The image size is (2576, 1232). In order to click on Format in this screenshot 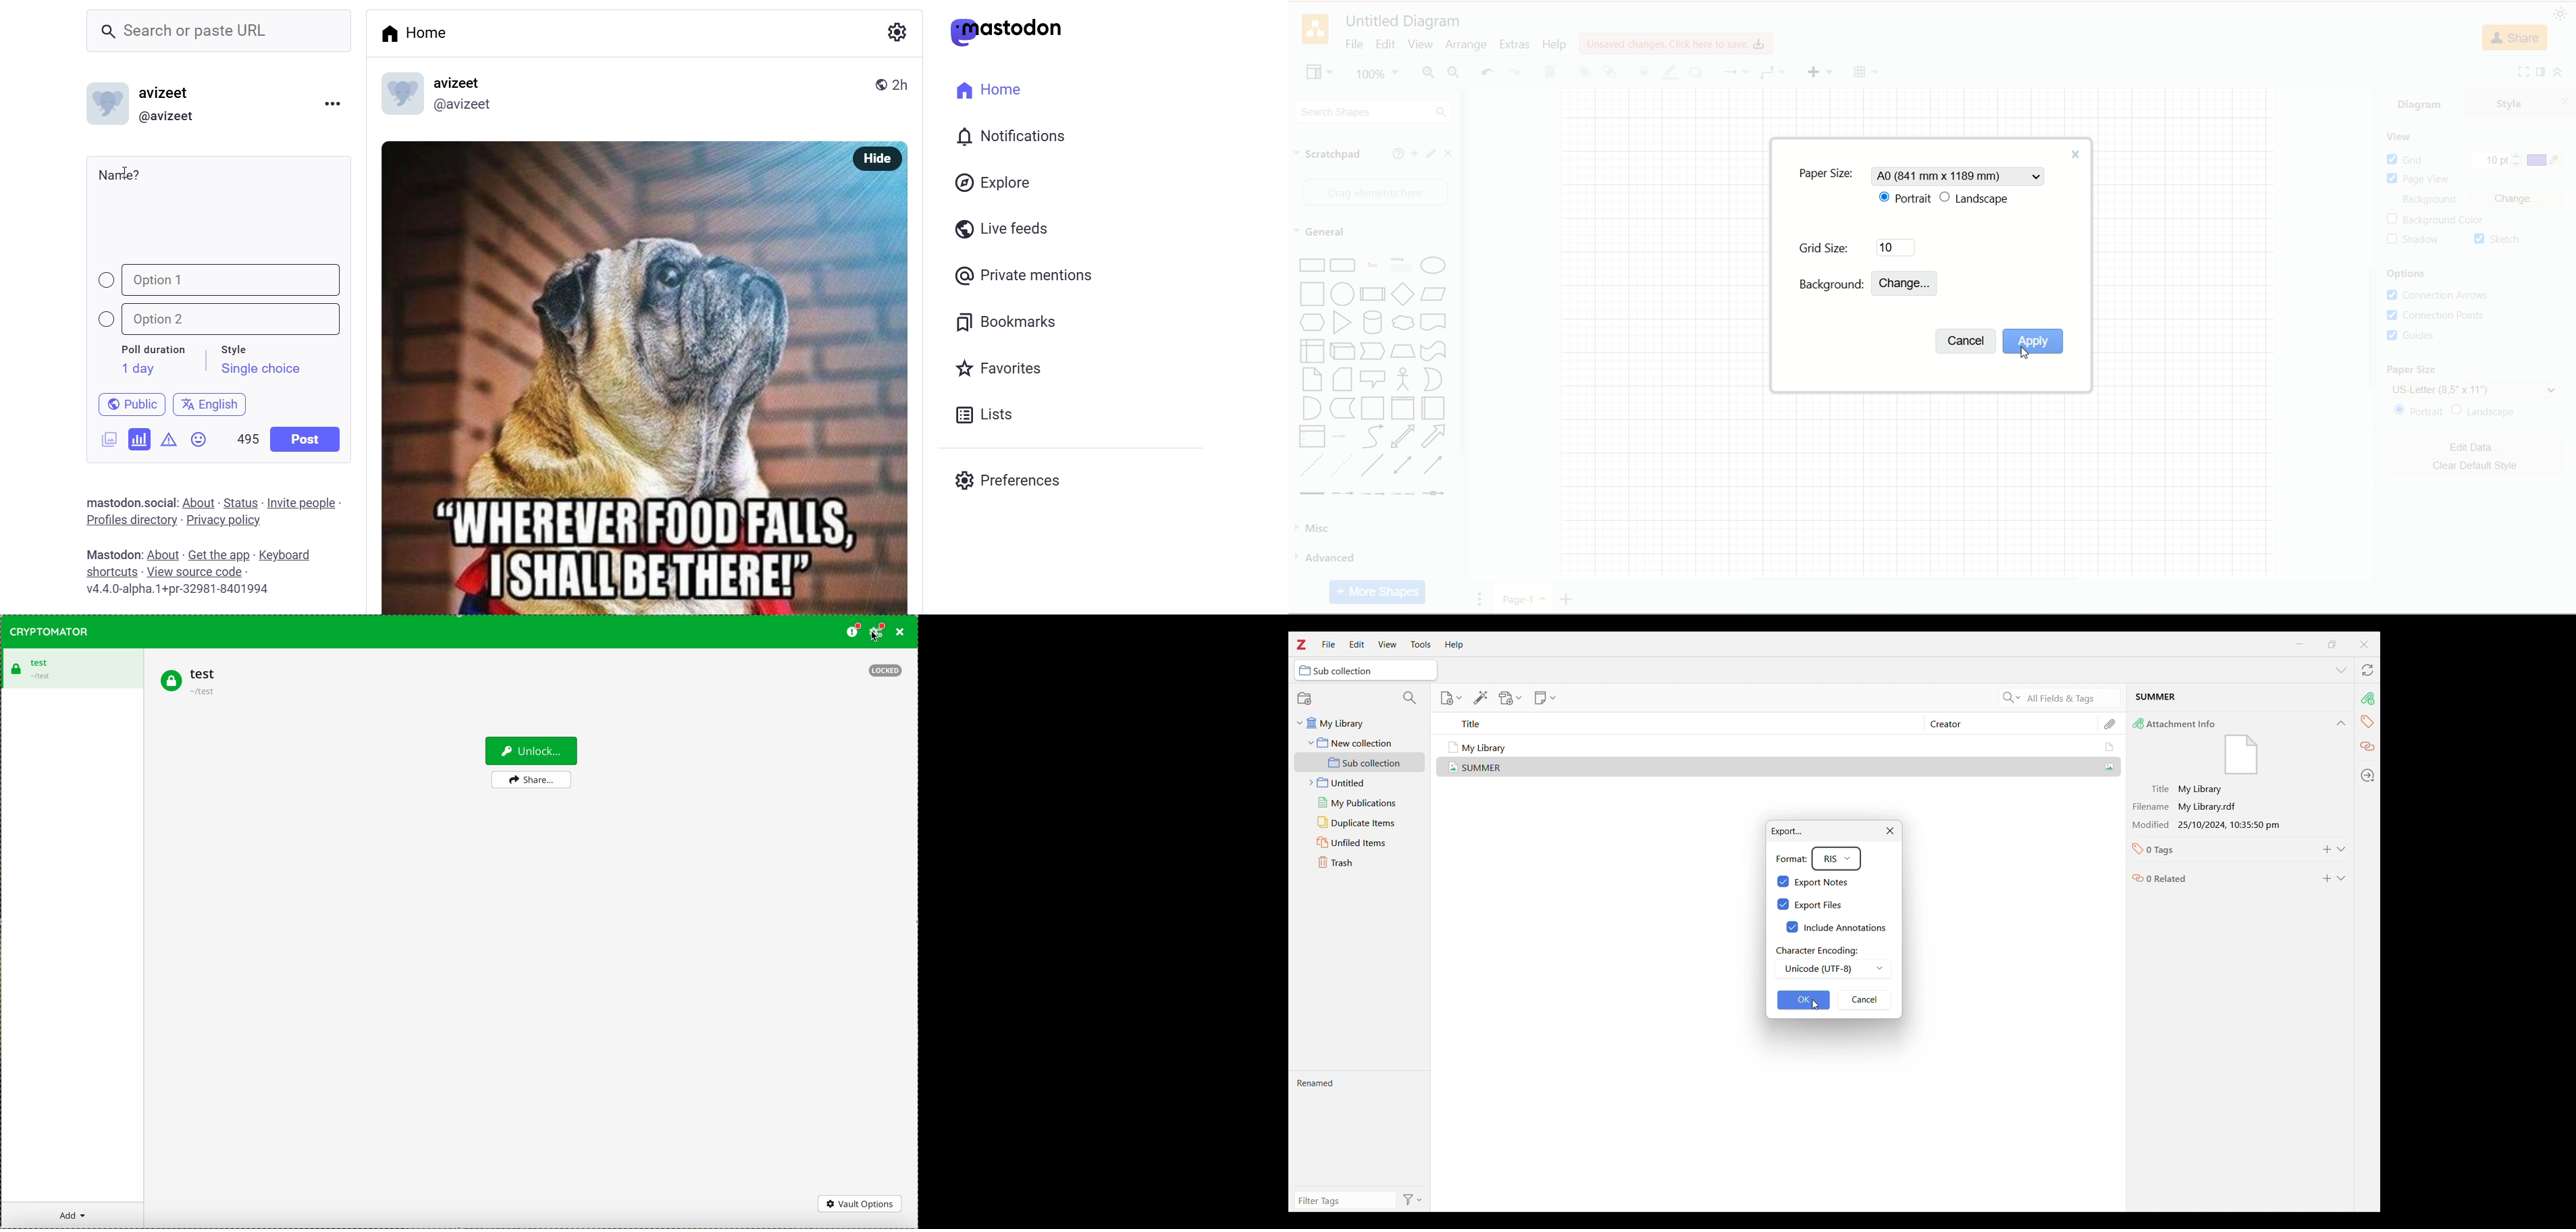, I will do `click(1790, 859)`.